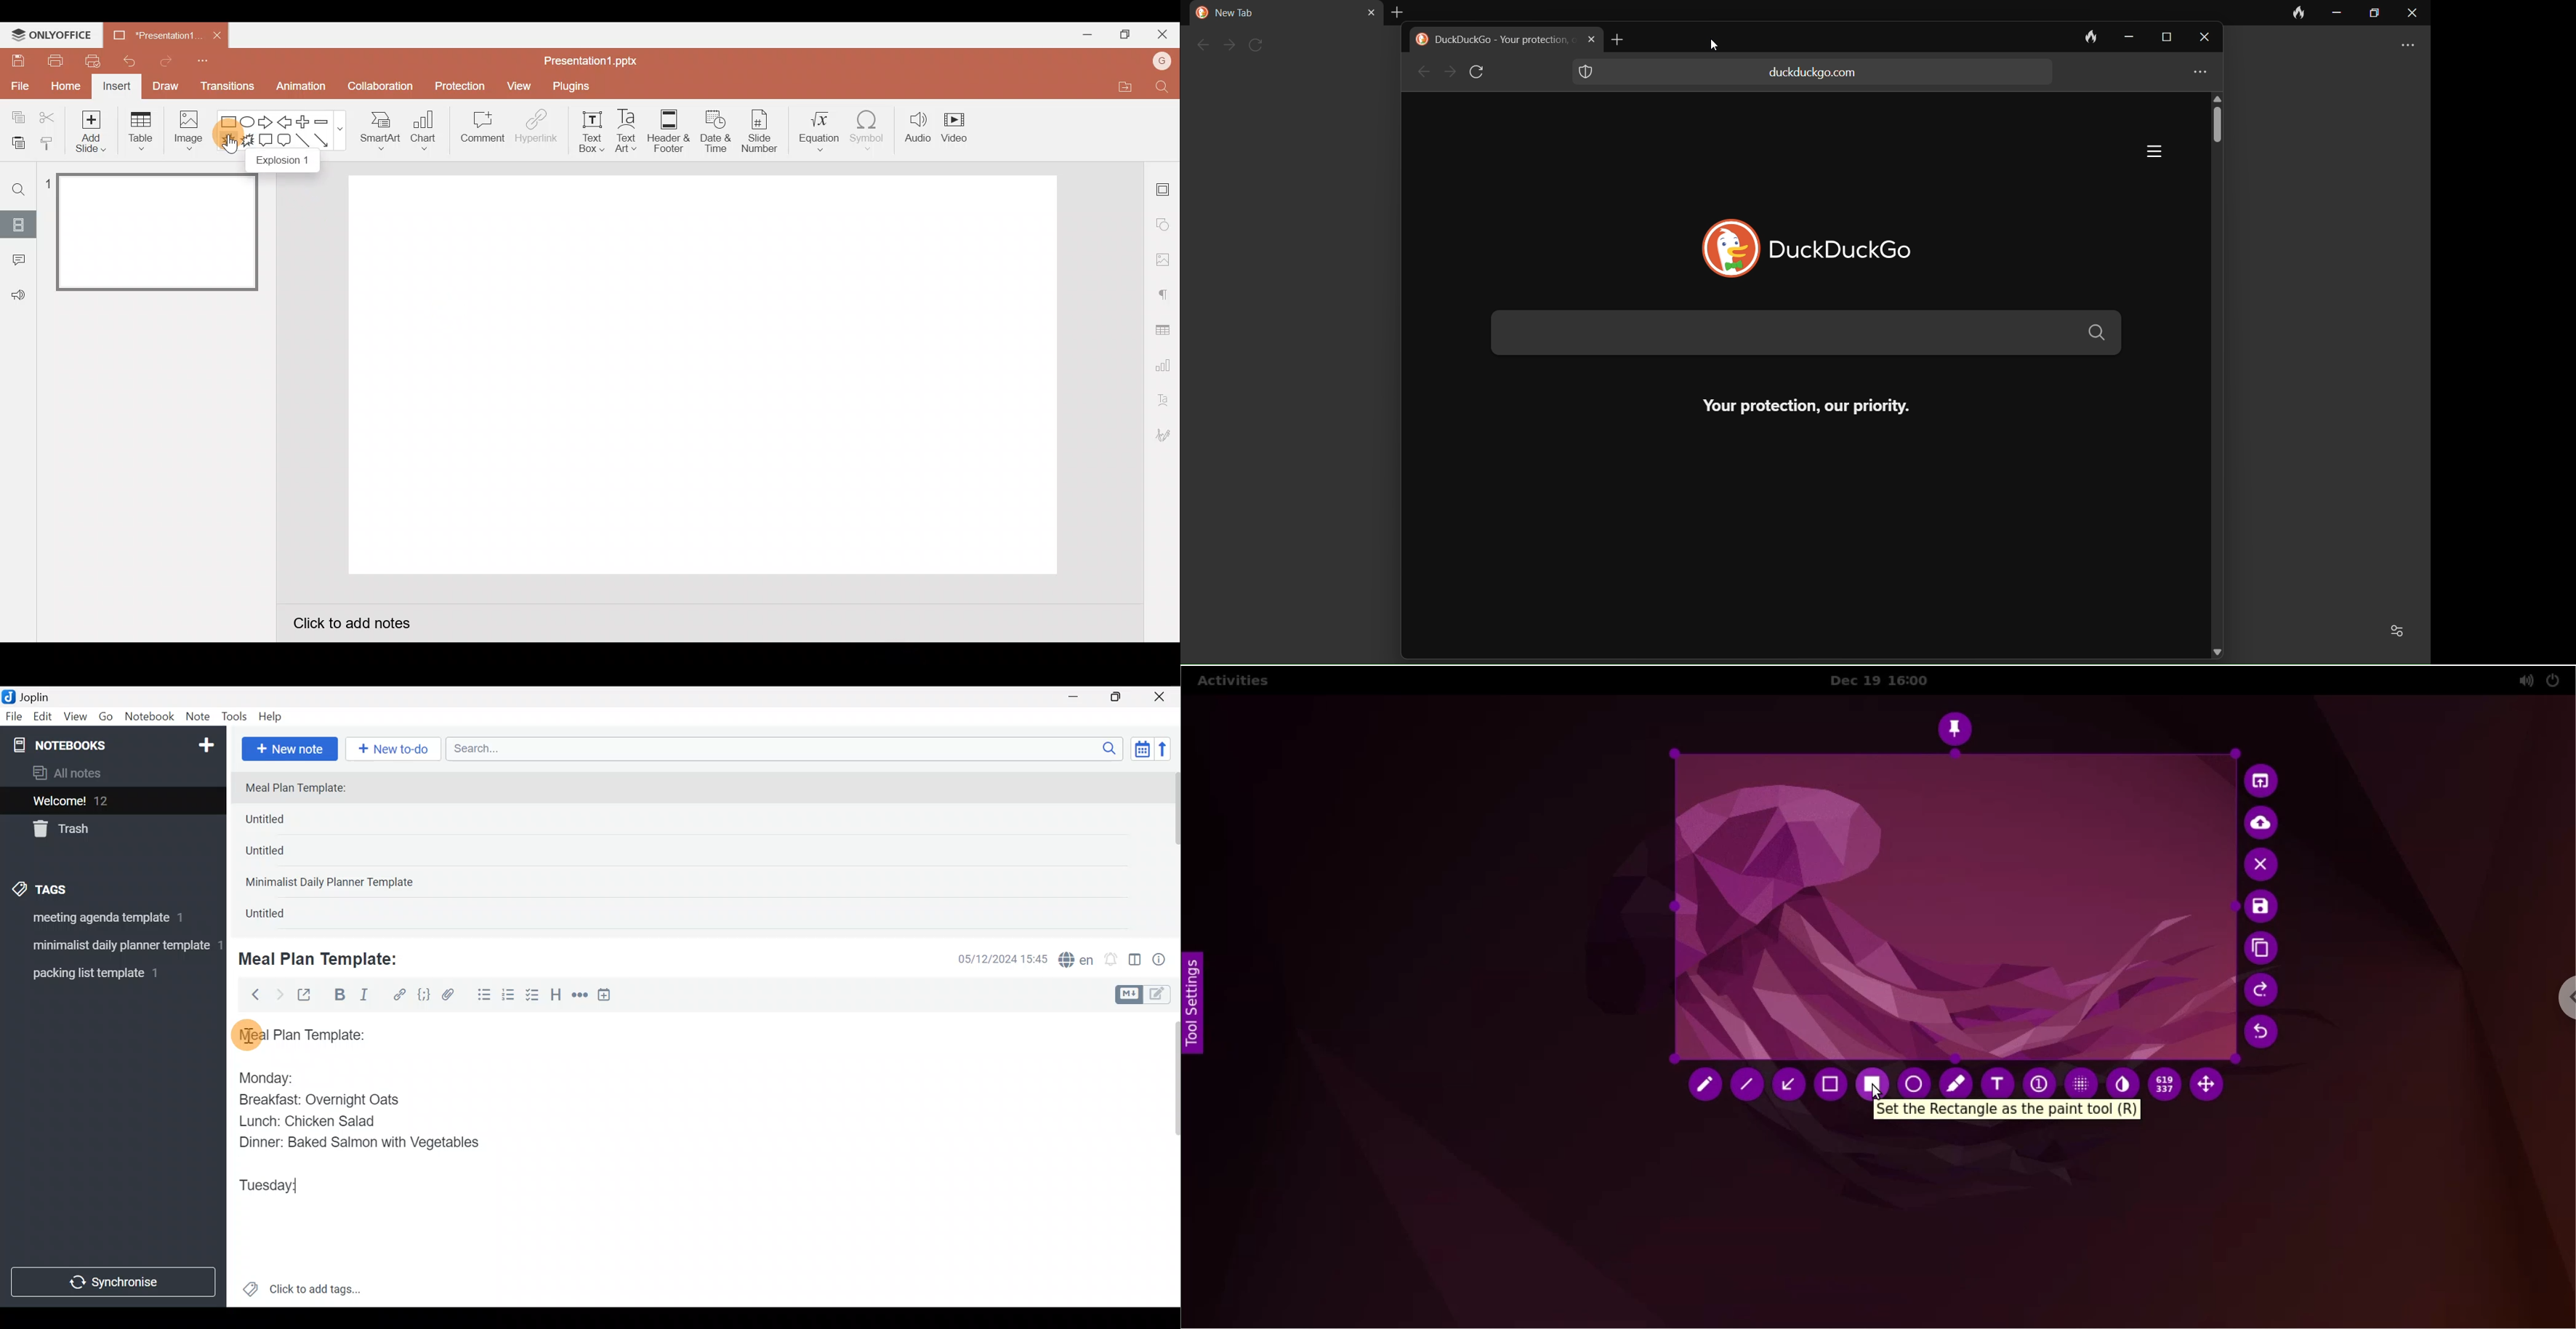  Describe the element at coordinates (383, 134) in the screenshot. I see `Smart Art` at that location.